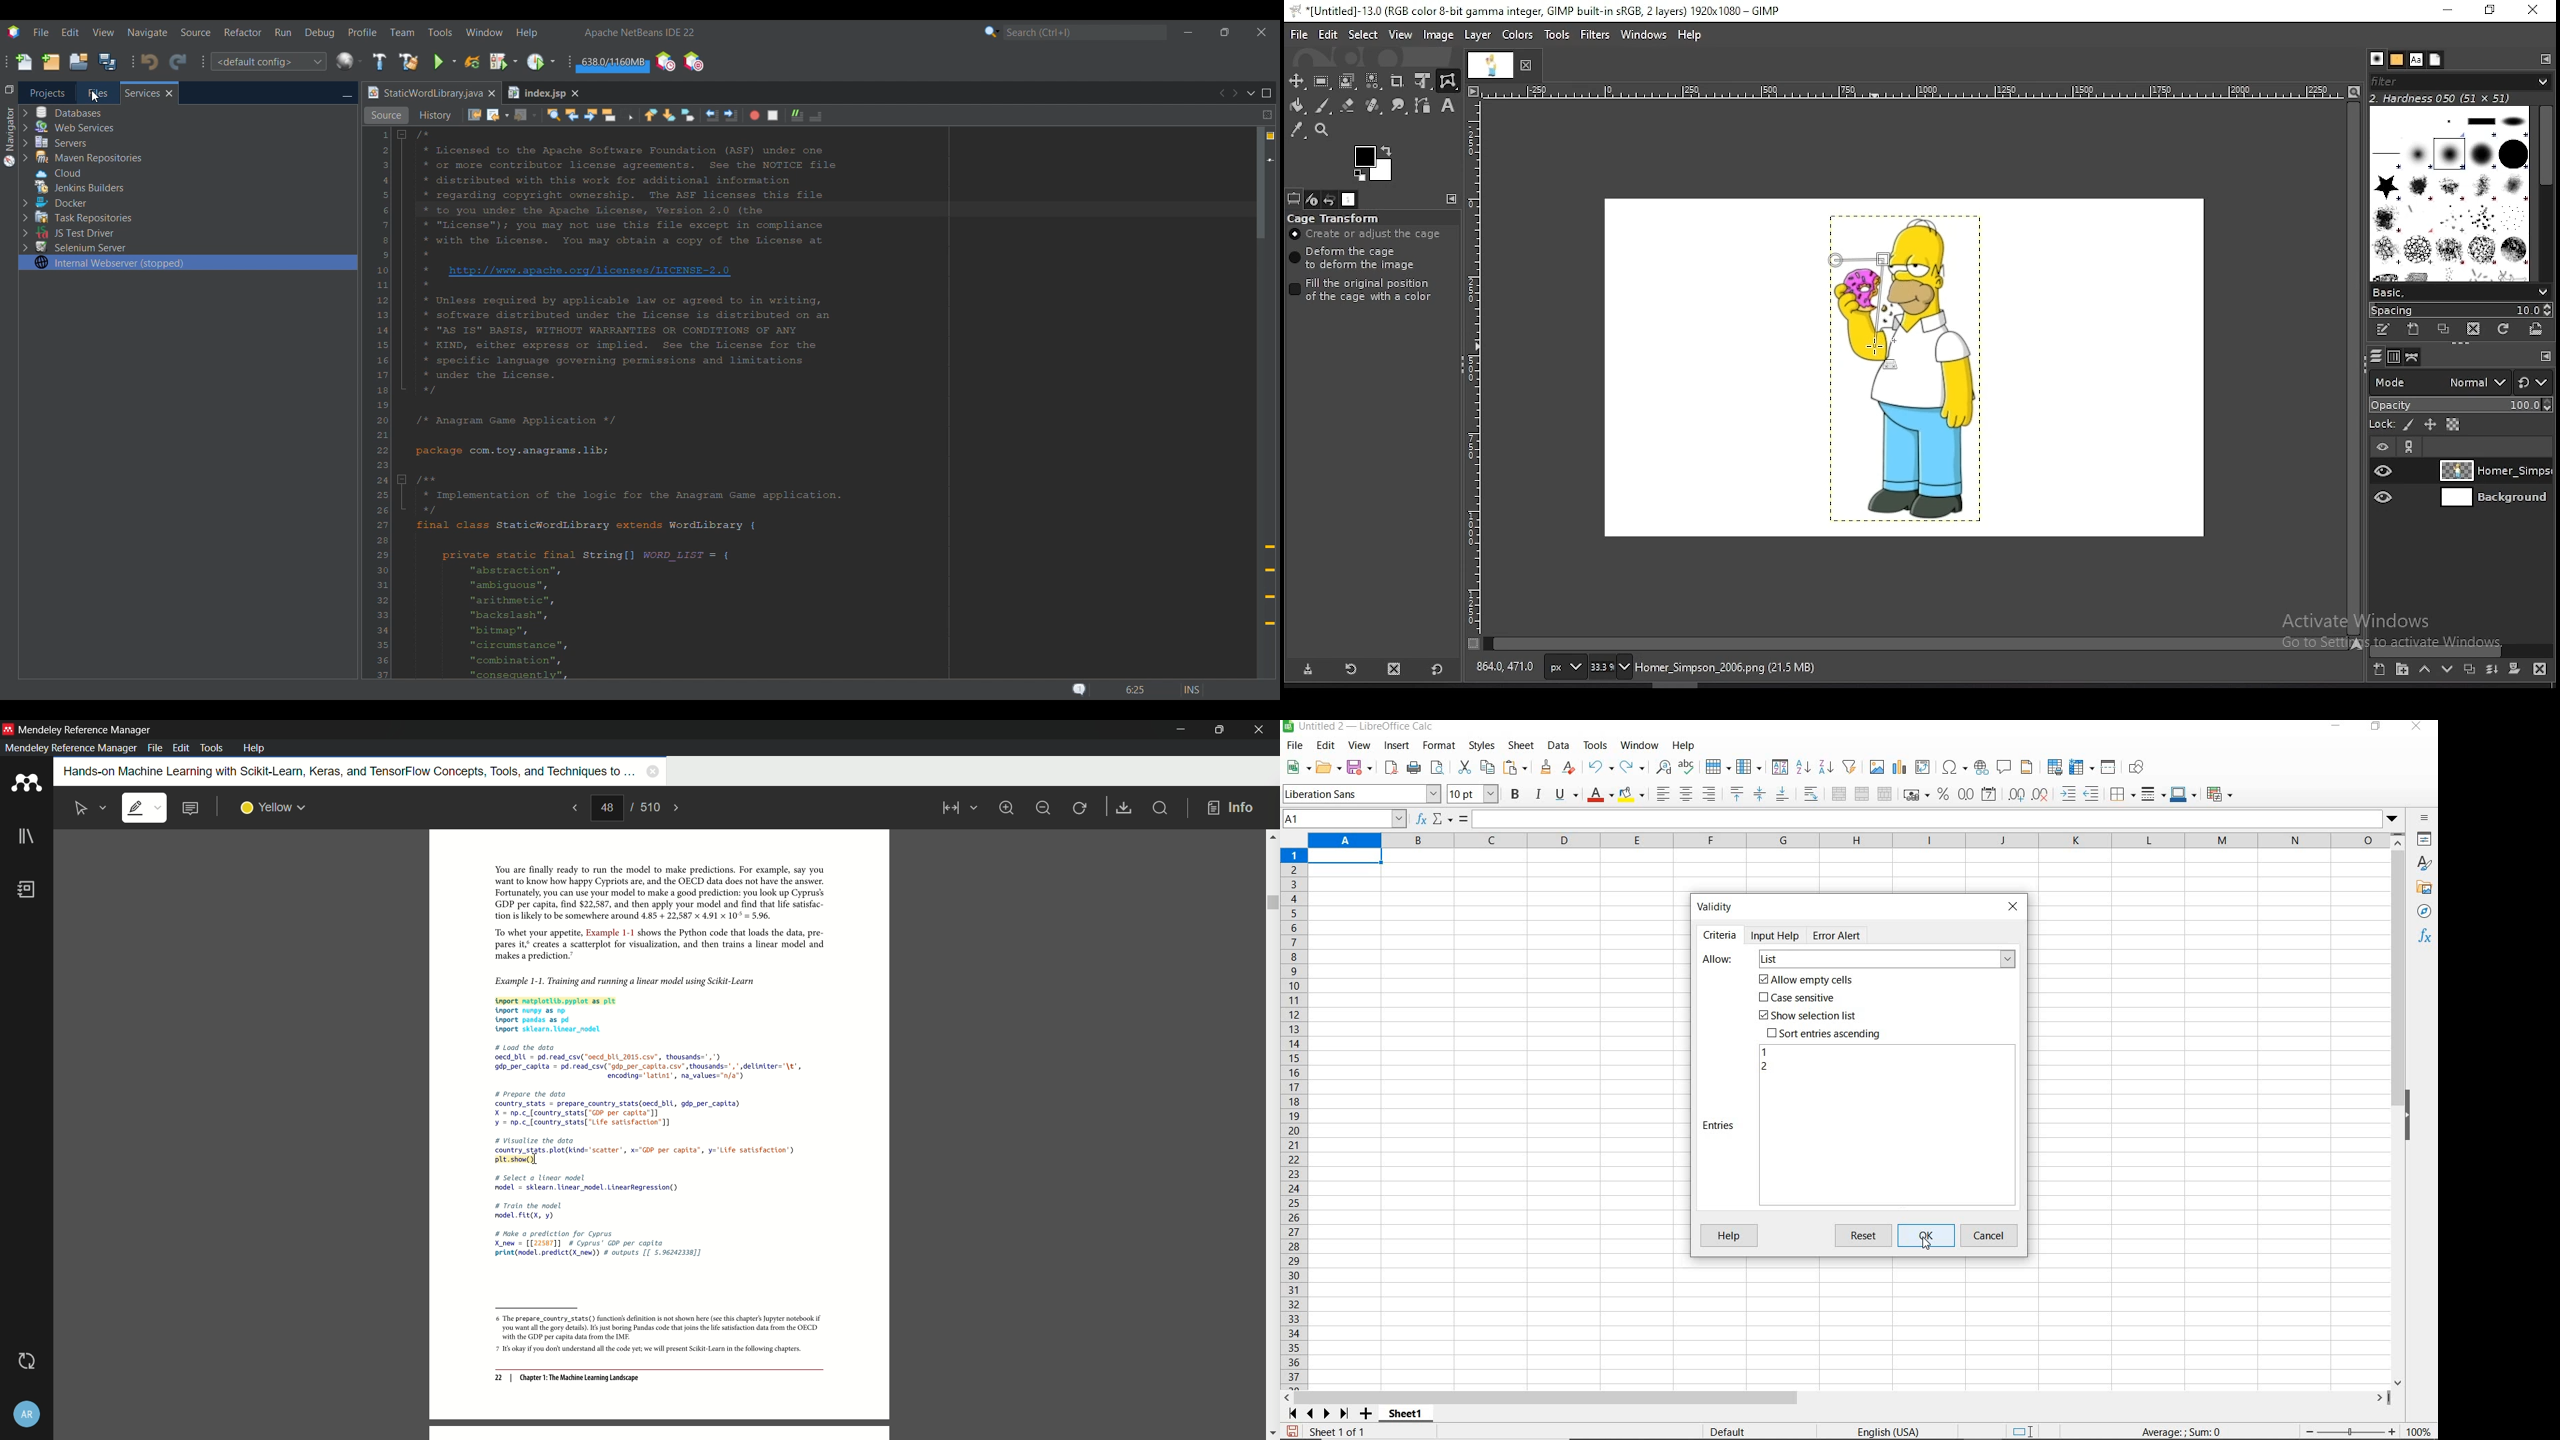  I want to click on highlight text is selected, so click(143, 809).